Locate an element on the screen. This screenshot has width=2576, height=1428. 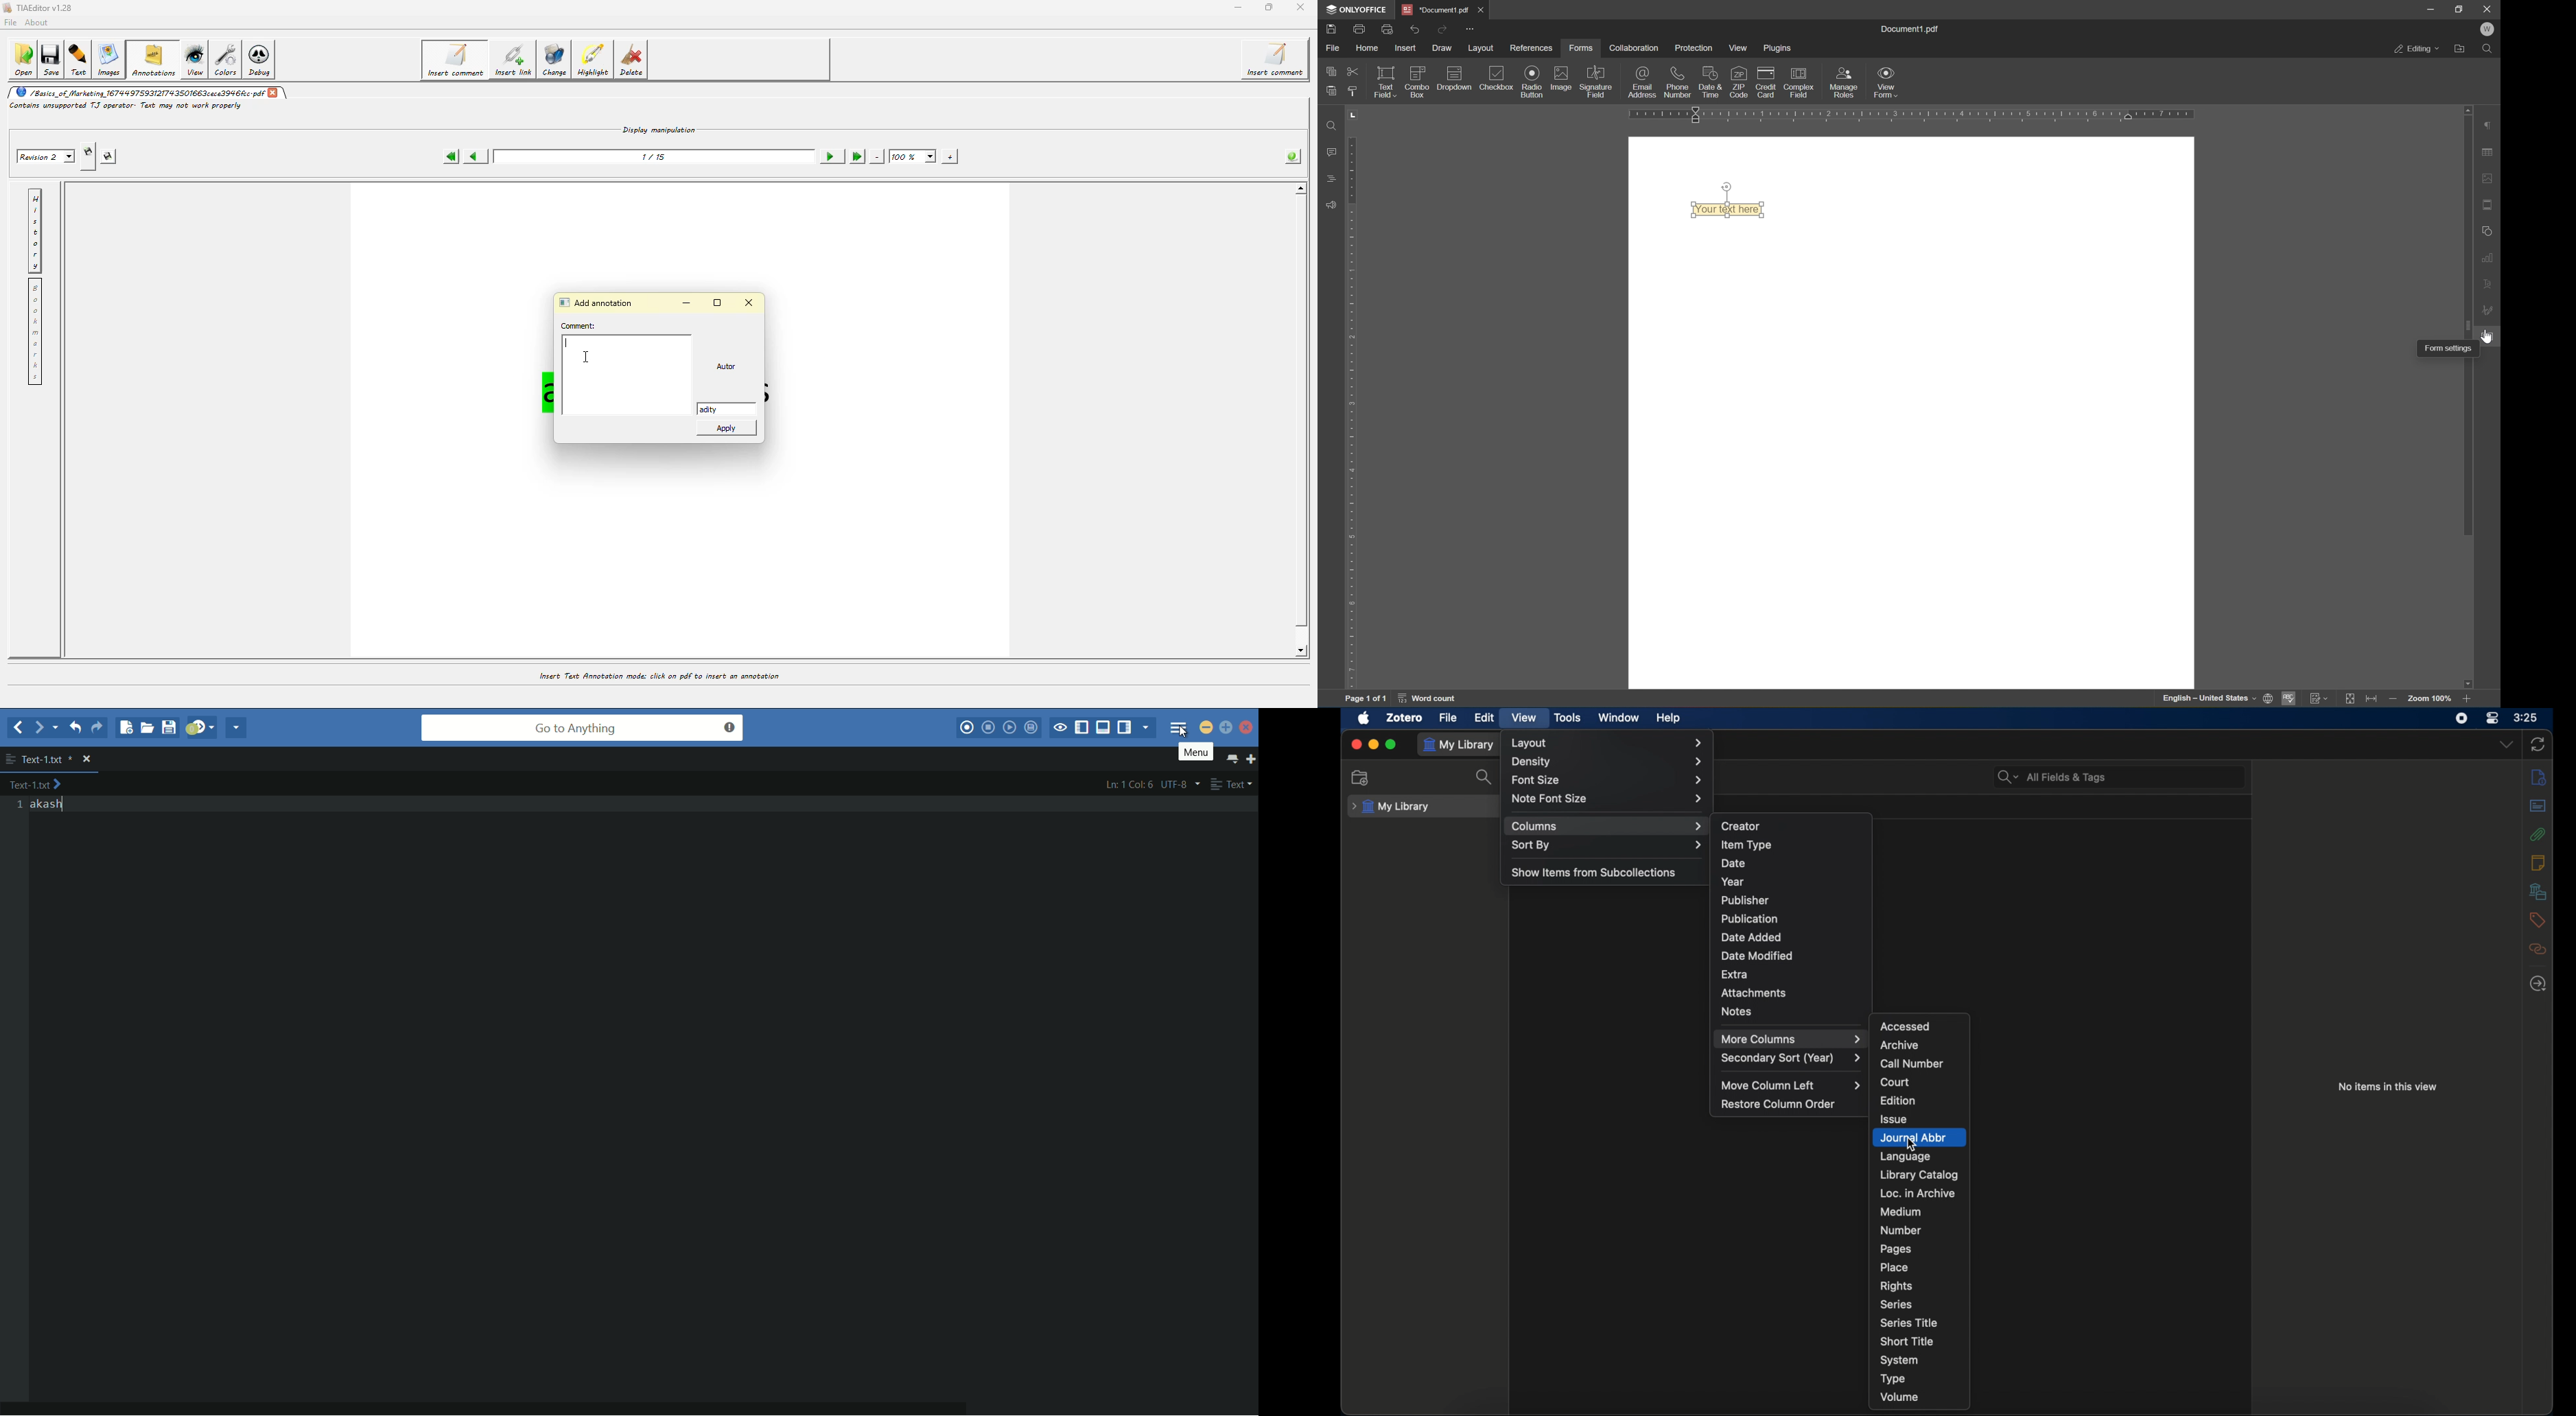
text art settings is located at coordinates (2489, 282).